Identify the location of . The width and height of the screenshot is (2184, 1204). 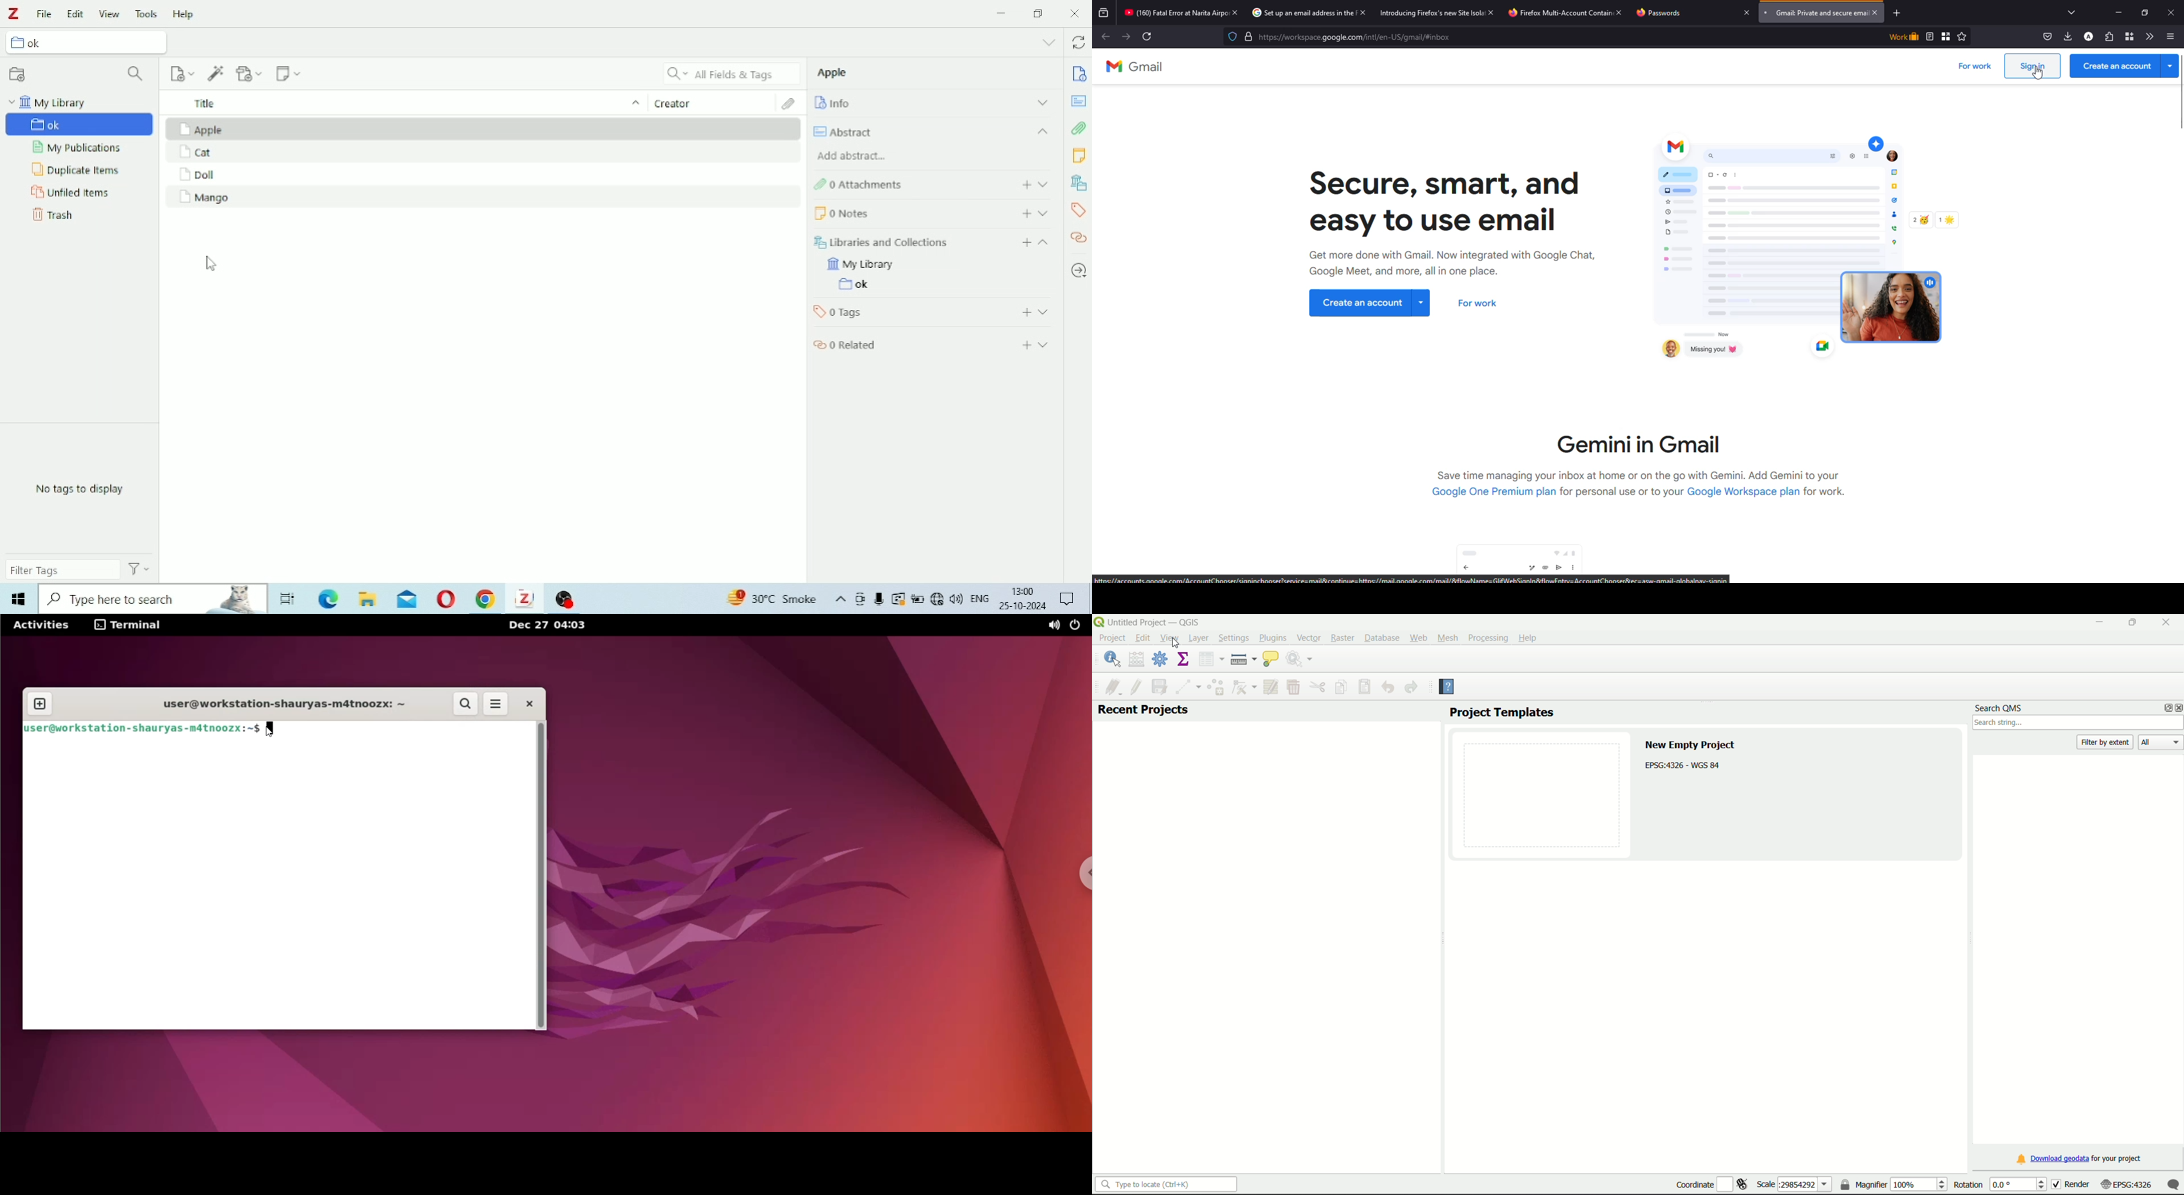
(367, 598).